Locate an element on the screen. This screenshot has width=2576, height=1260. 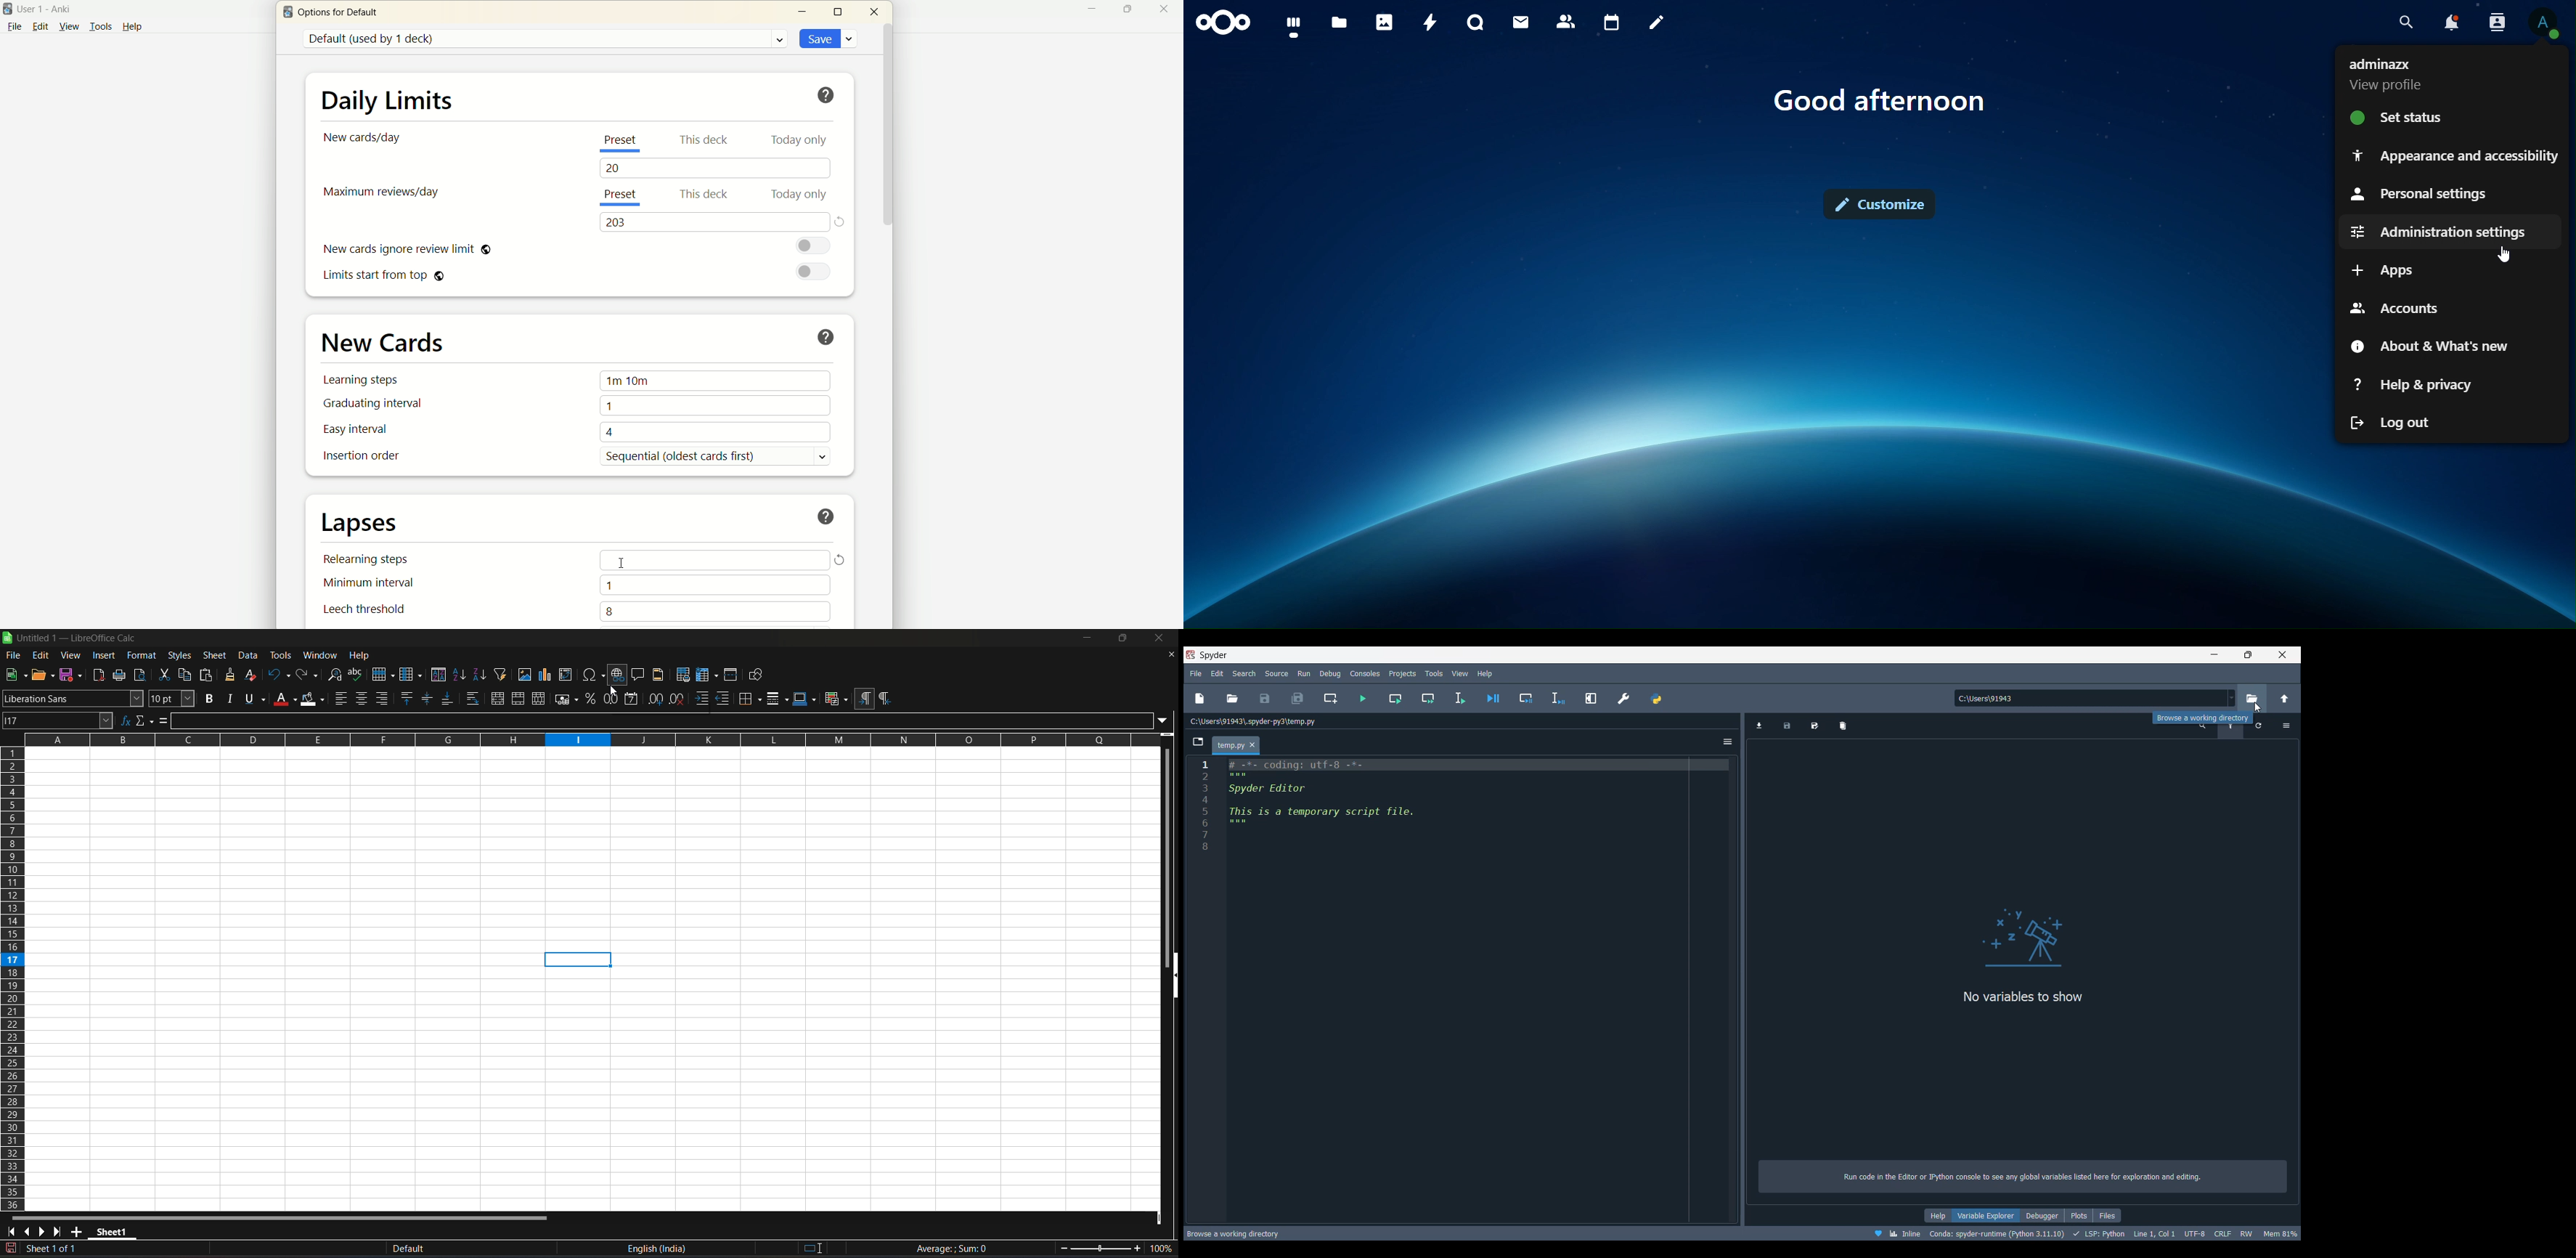
file is located at coordinates (14, 27).